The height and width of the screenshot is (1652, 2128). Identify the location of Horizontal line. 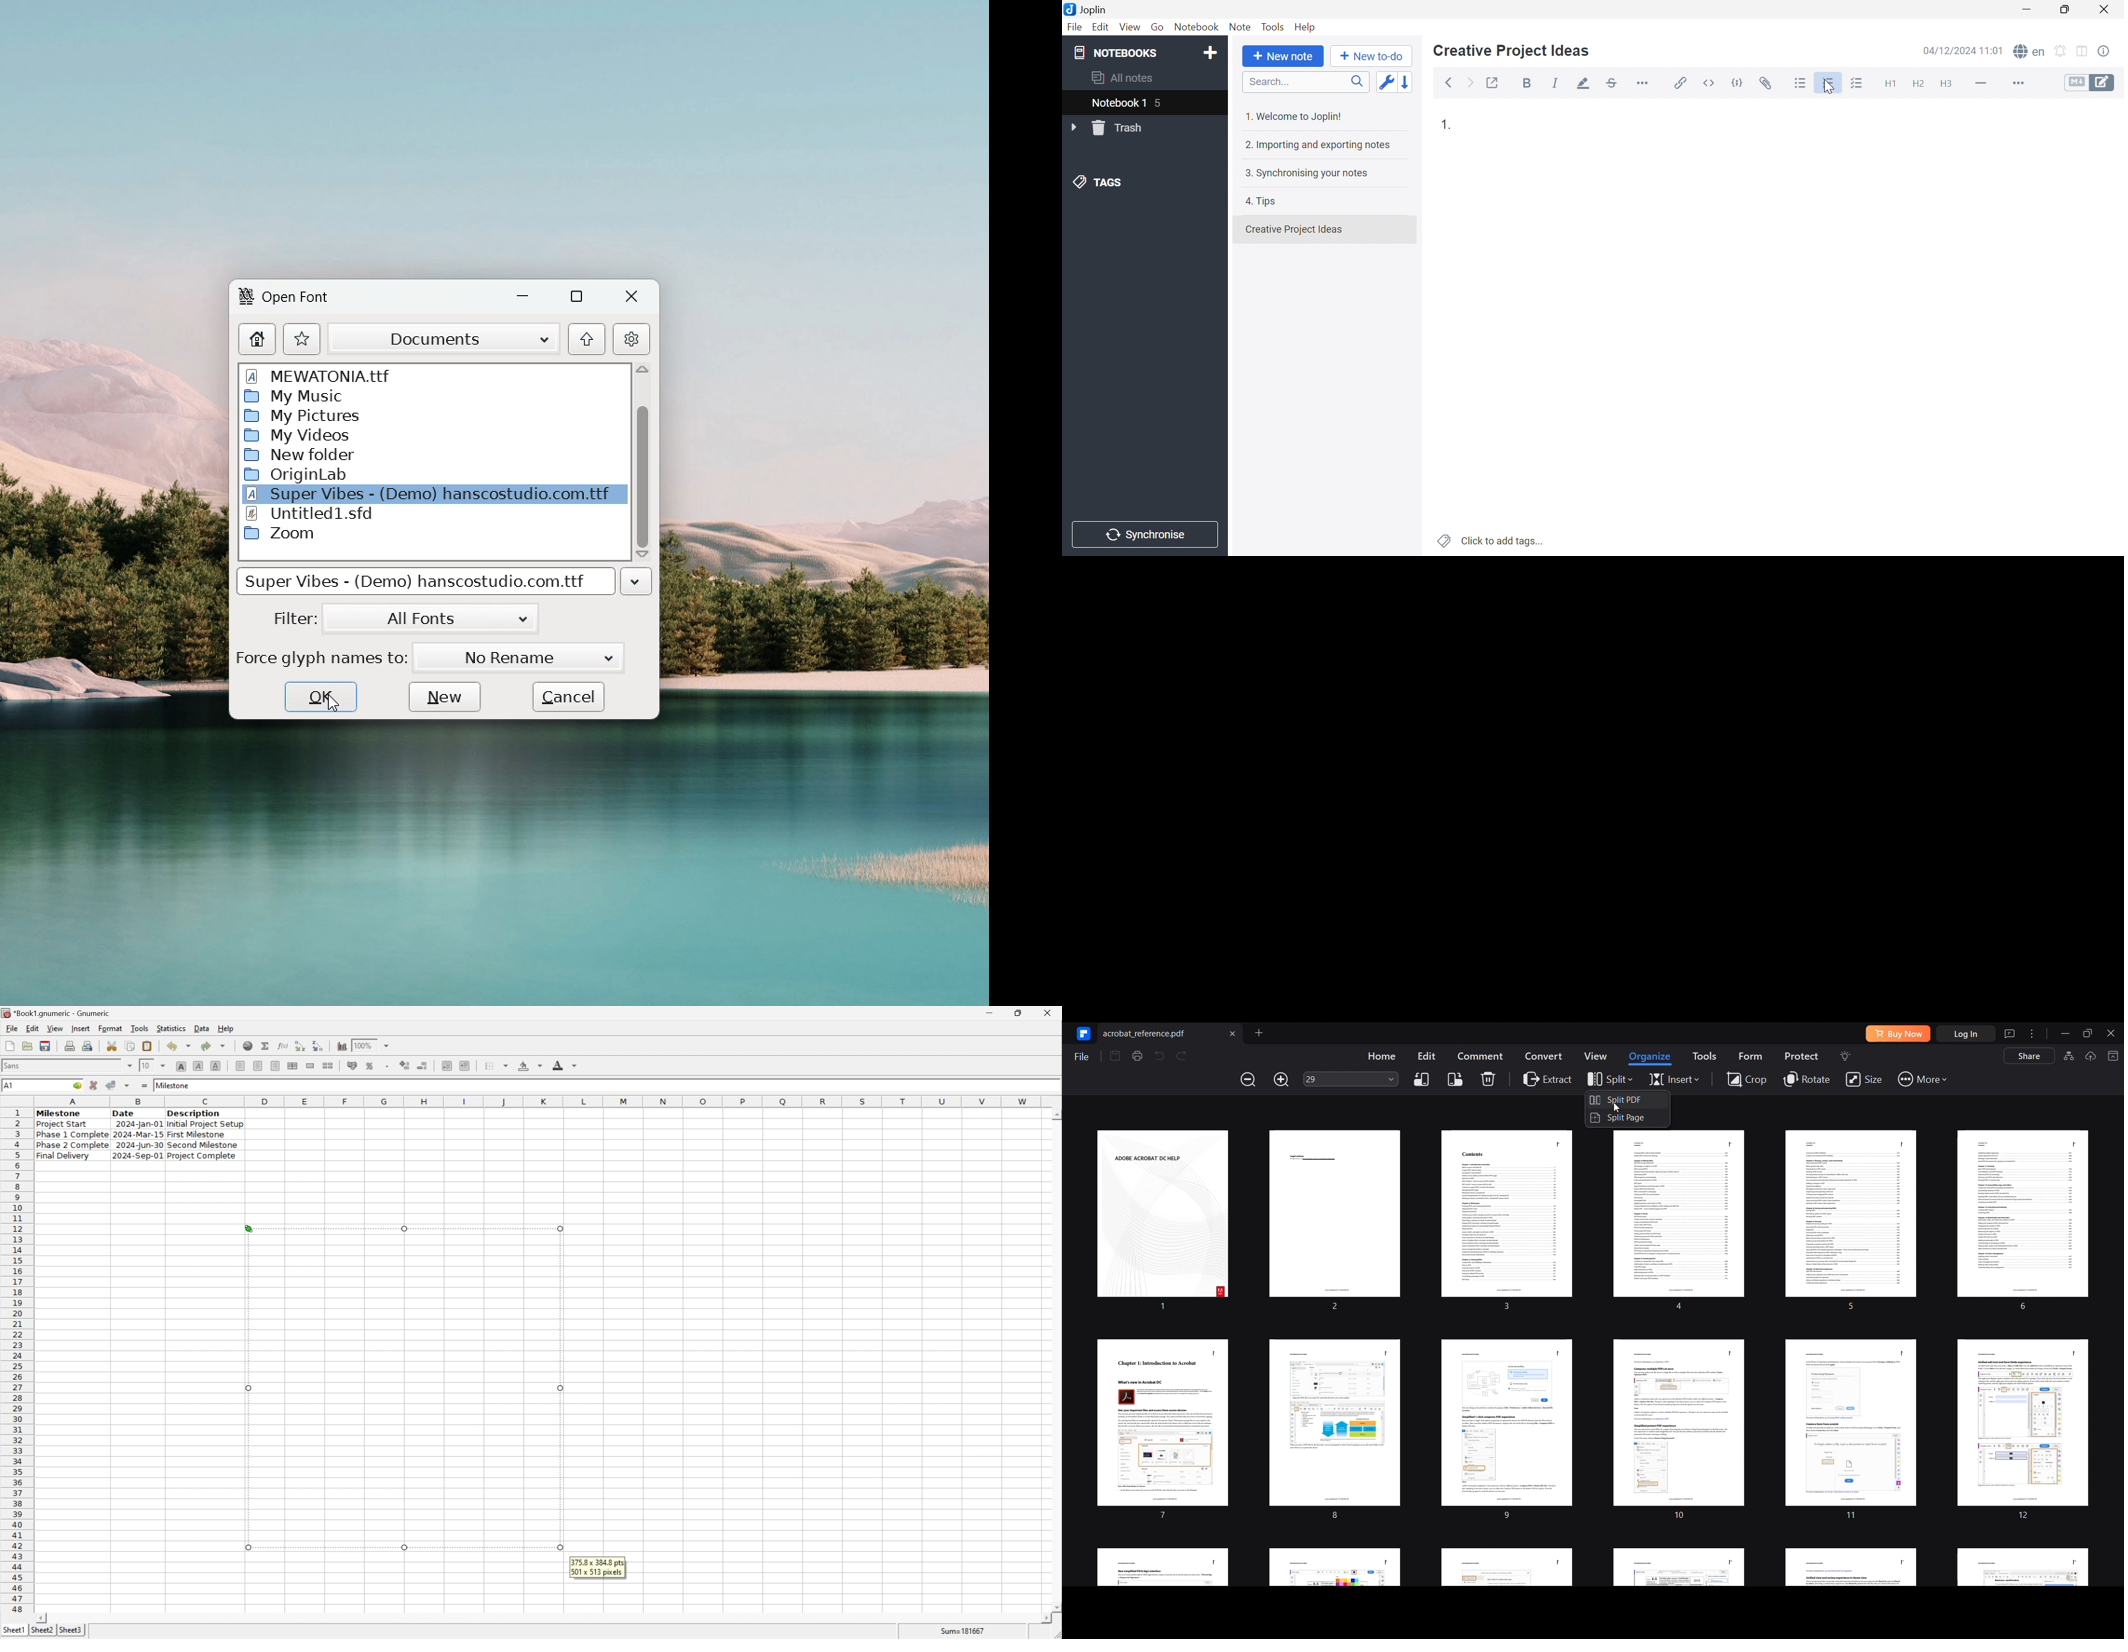
(1981, 84).